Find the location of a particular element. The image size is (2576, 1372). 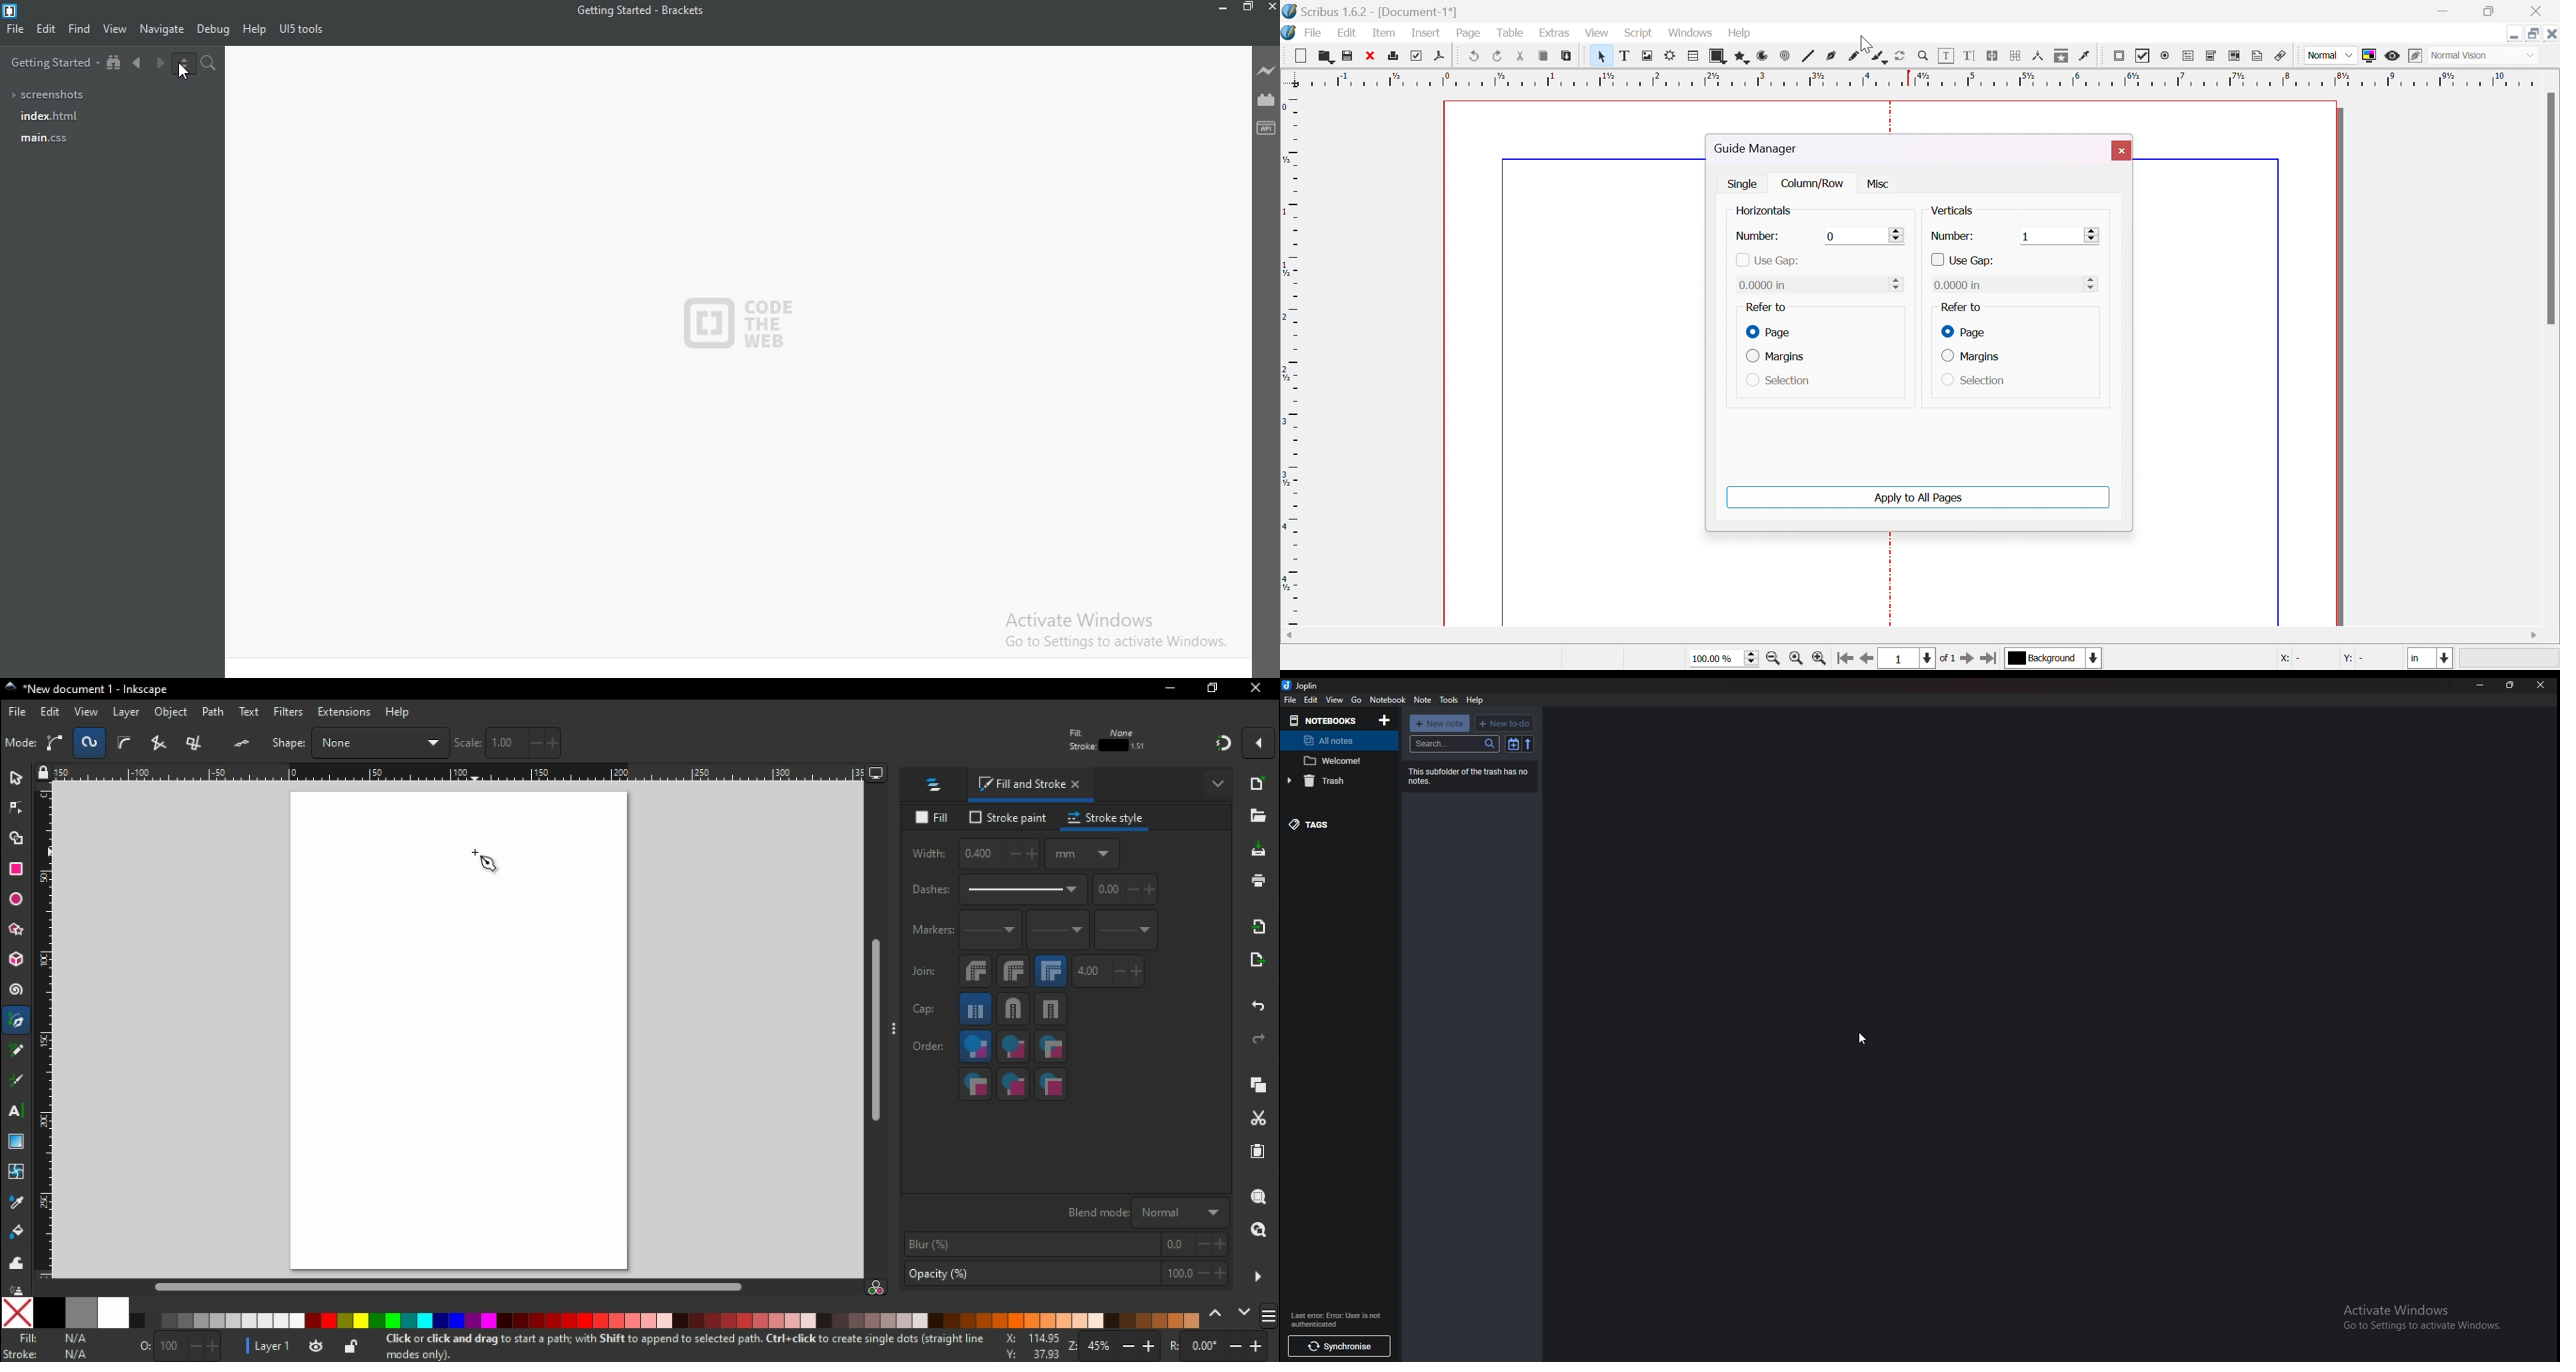

resize is located at coordinates (2511, 685).